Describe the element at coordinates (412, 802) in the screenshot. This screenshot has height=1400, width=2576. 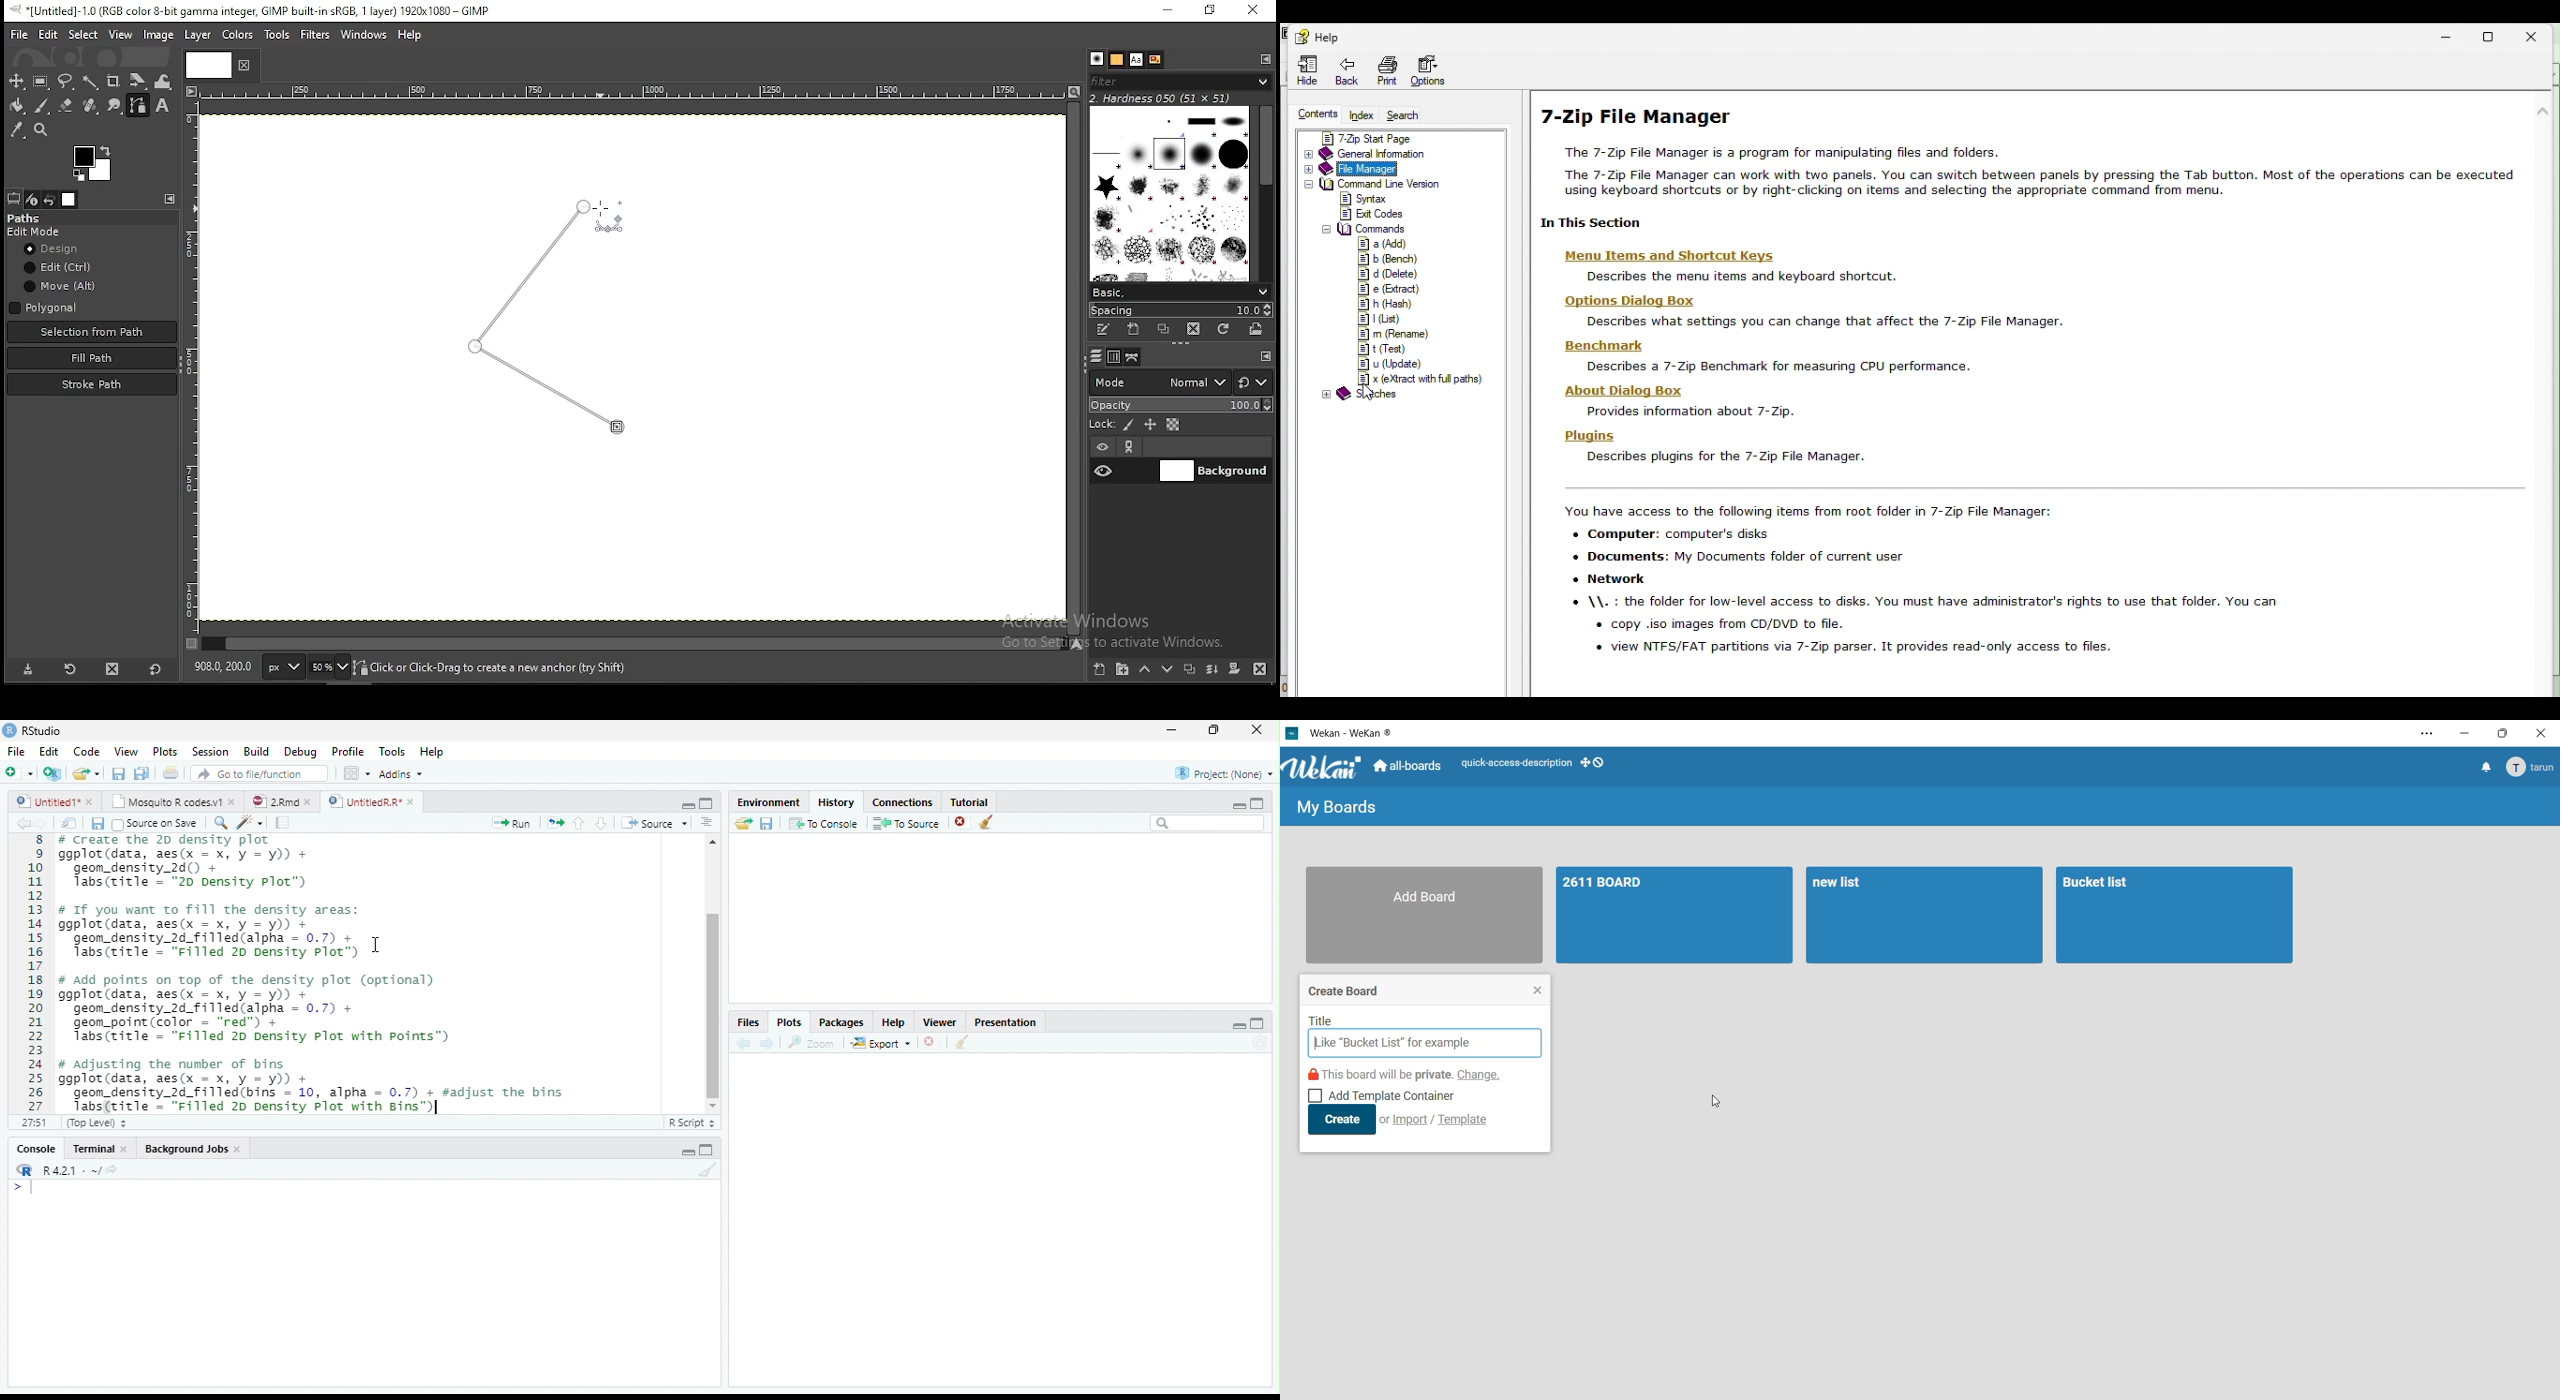
I see `close` at that location.